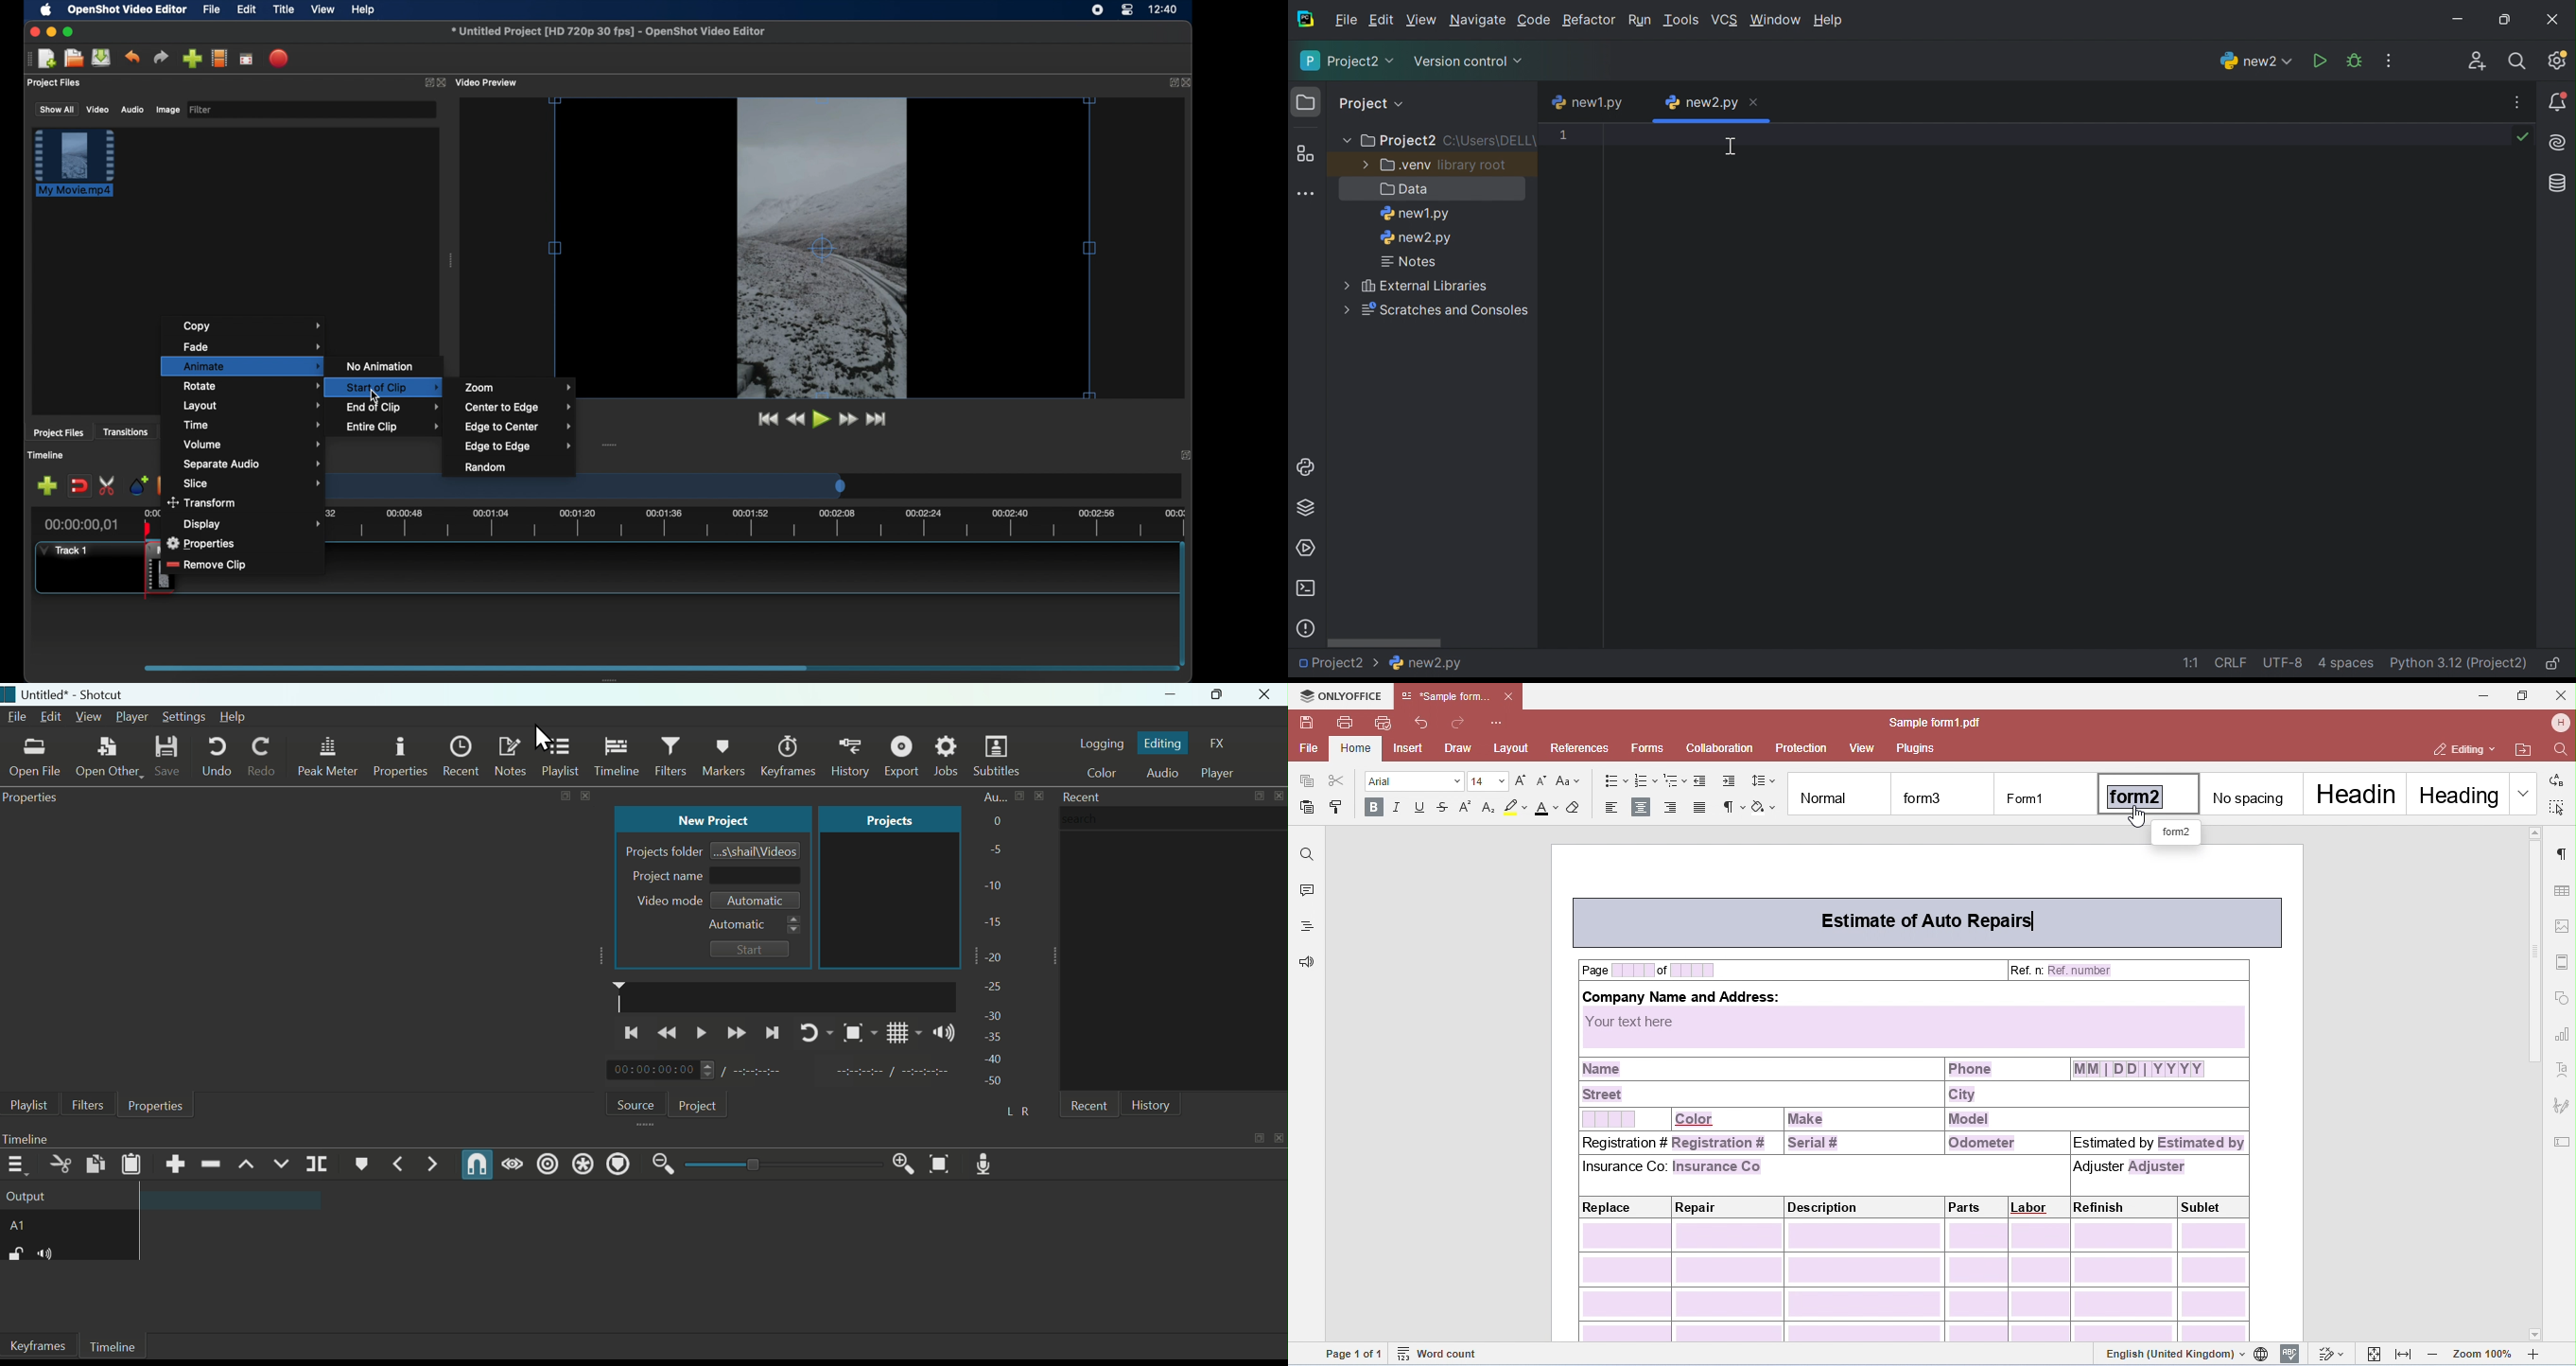 The image size is (2576, 1372). I want to click on Project name, so click(712, 877).